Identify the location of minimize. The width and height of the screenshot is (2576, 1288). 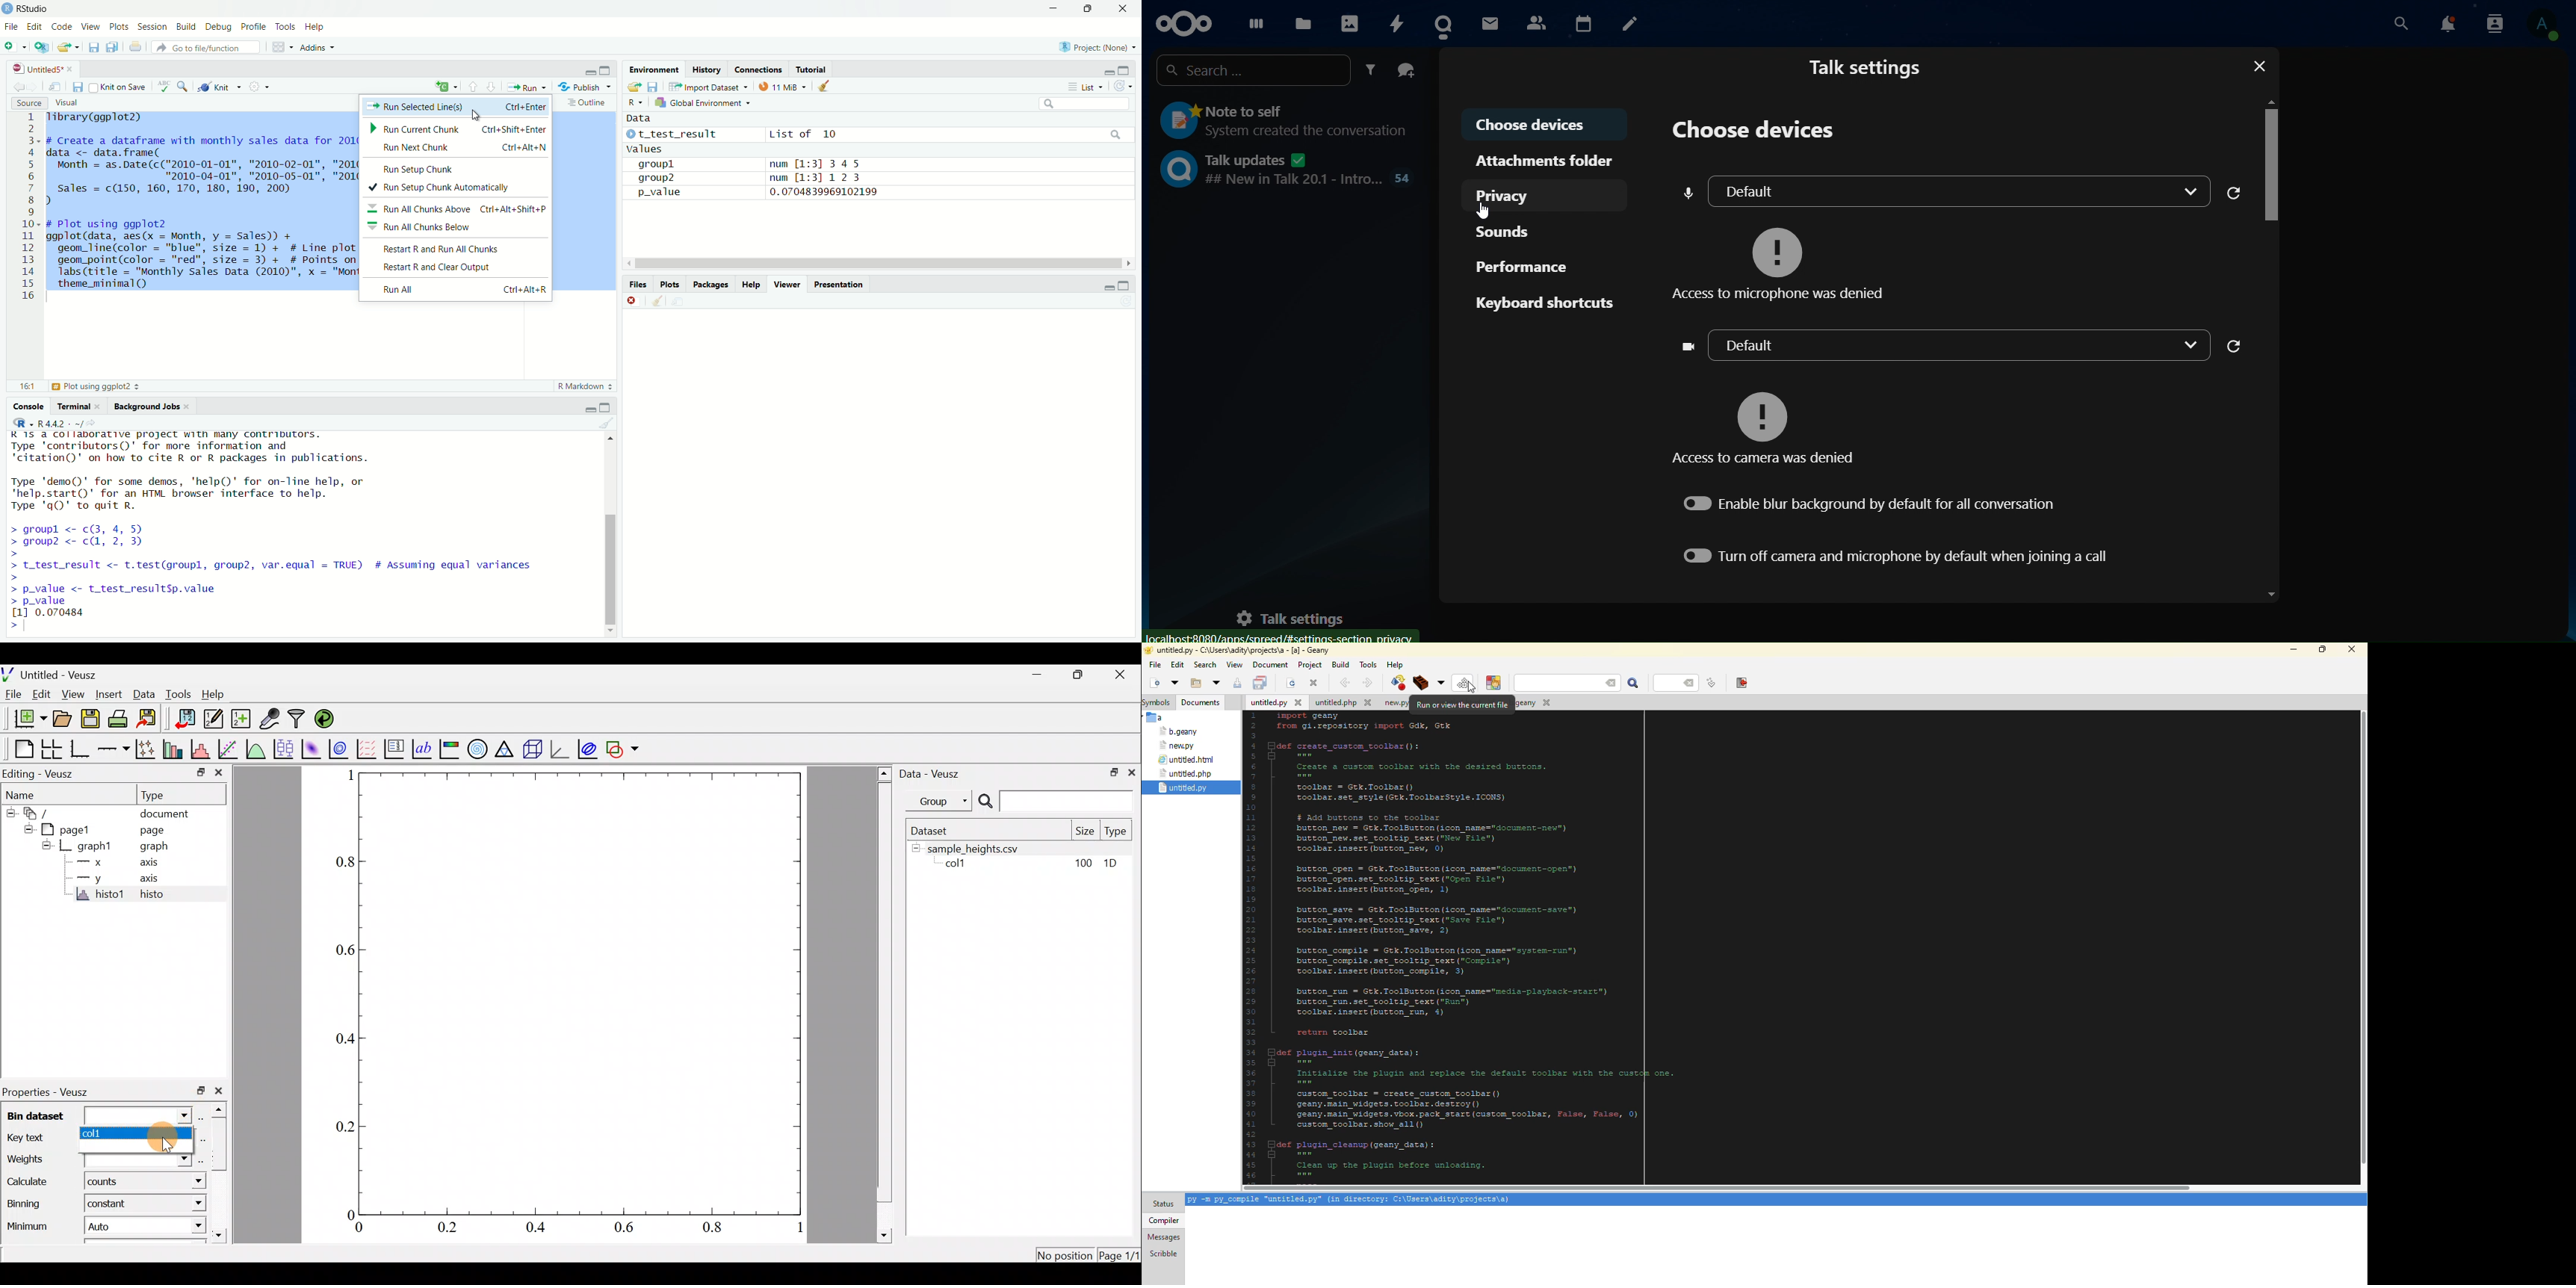
(1039, 678).